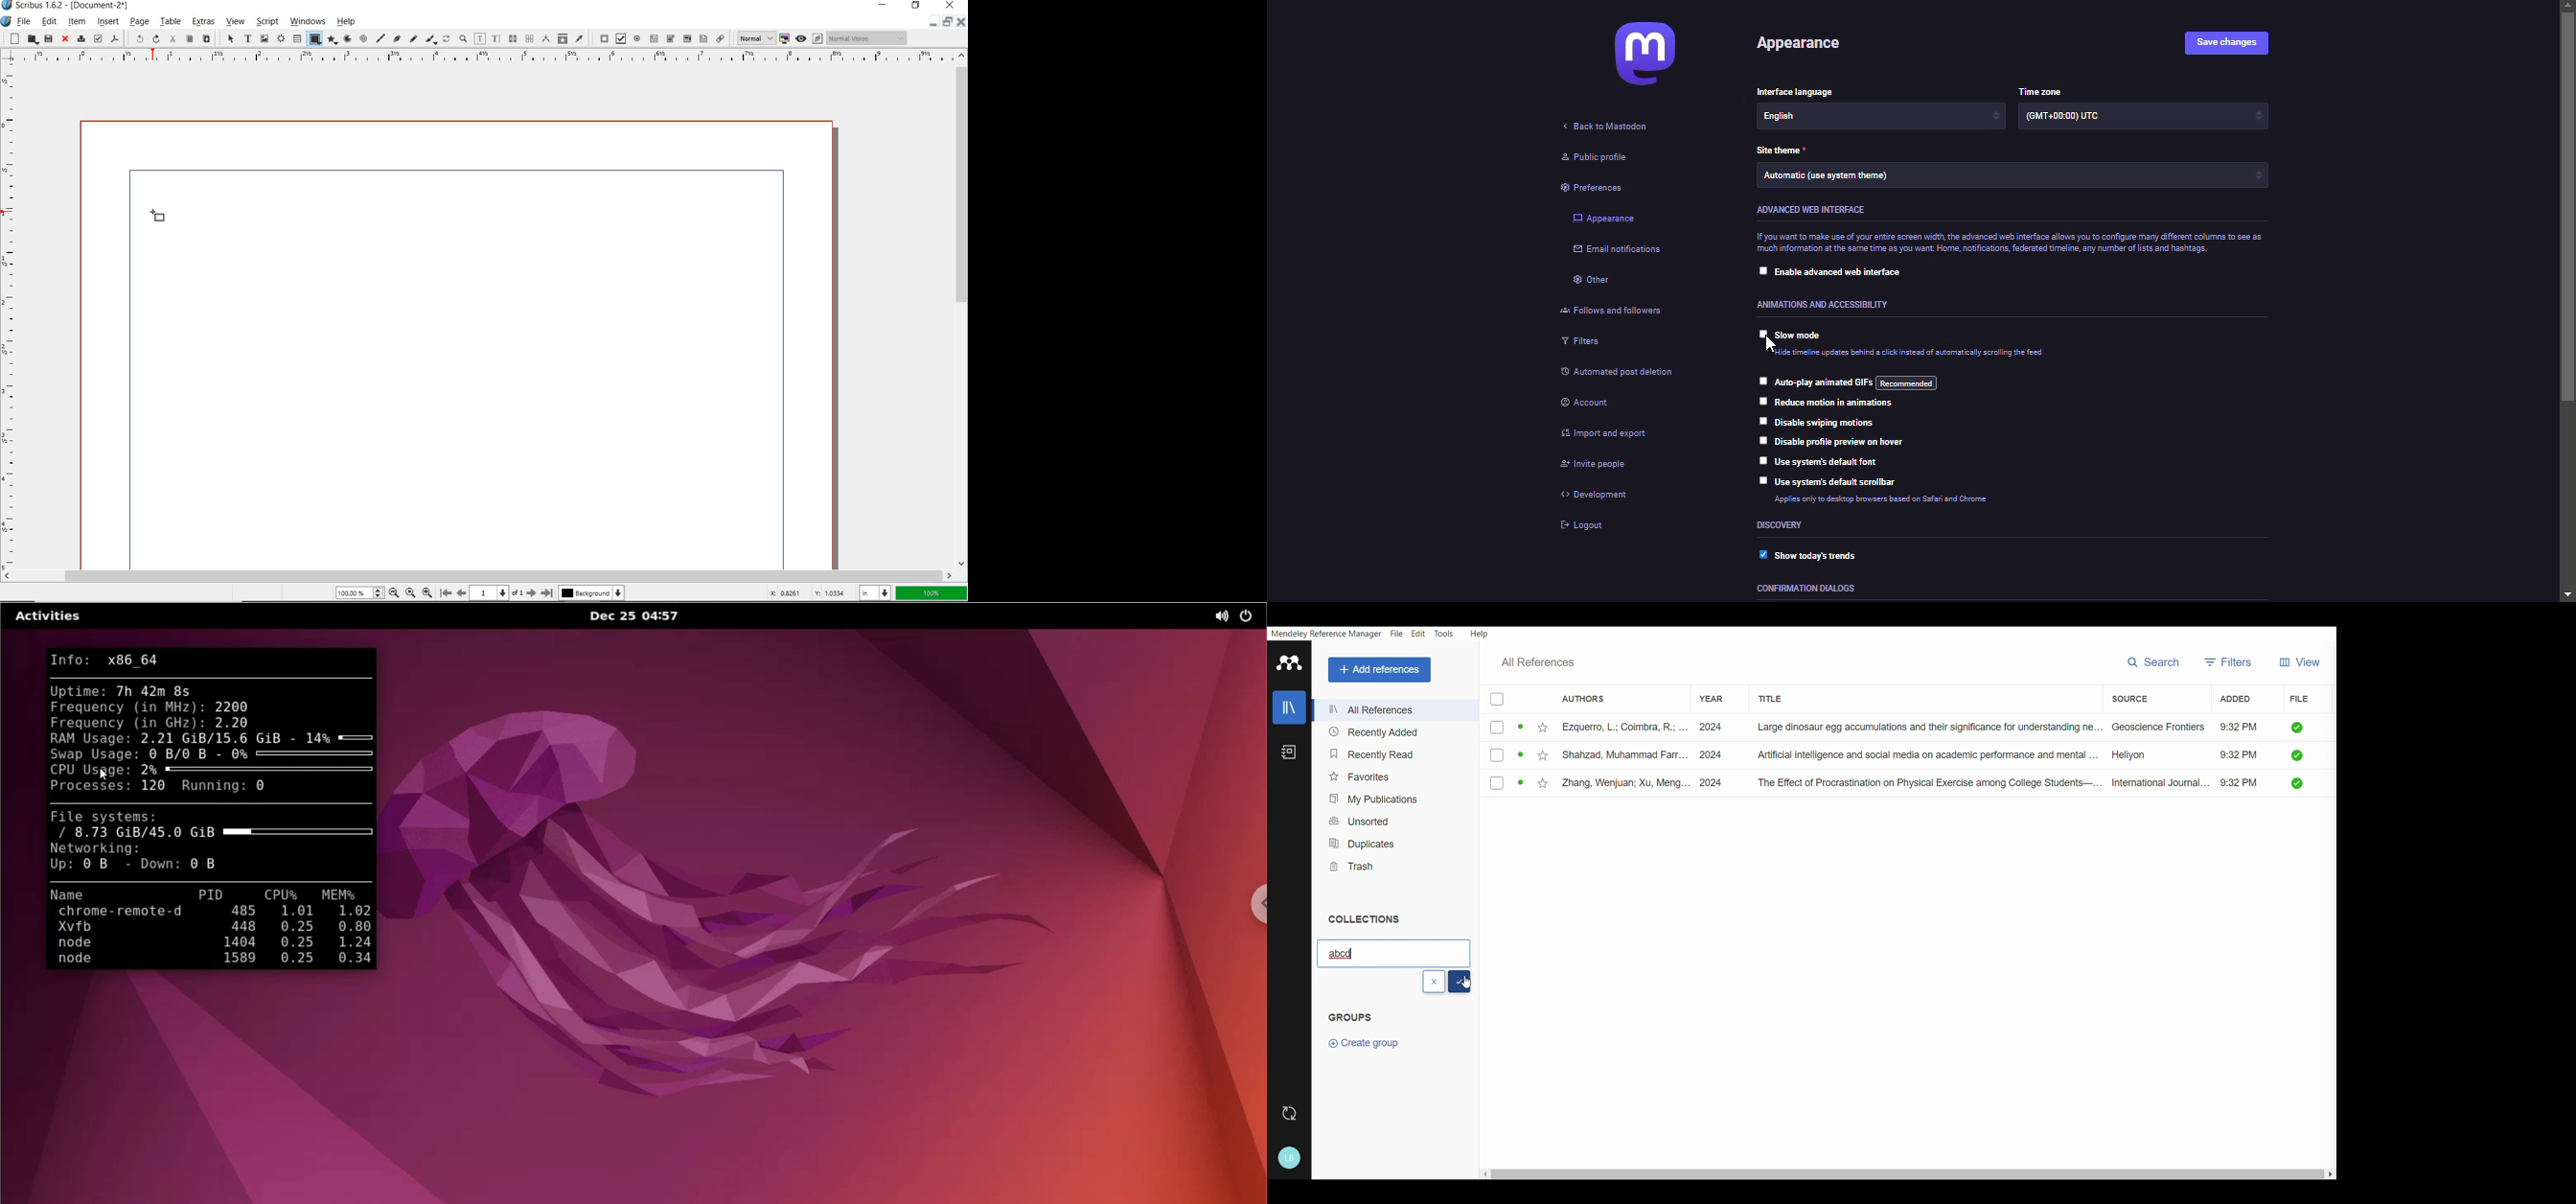  What do you see at coordinates (1364, 821) in the screenshot?
I see `Unsorted` at bounding box center [1364, 821].